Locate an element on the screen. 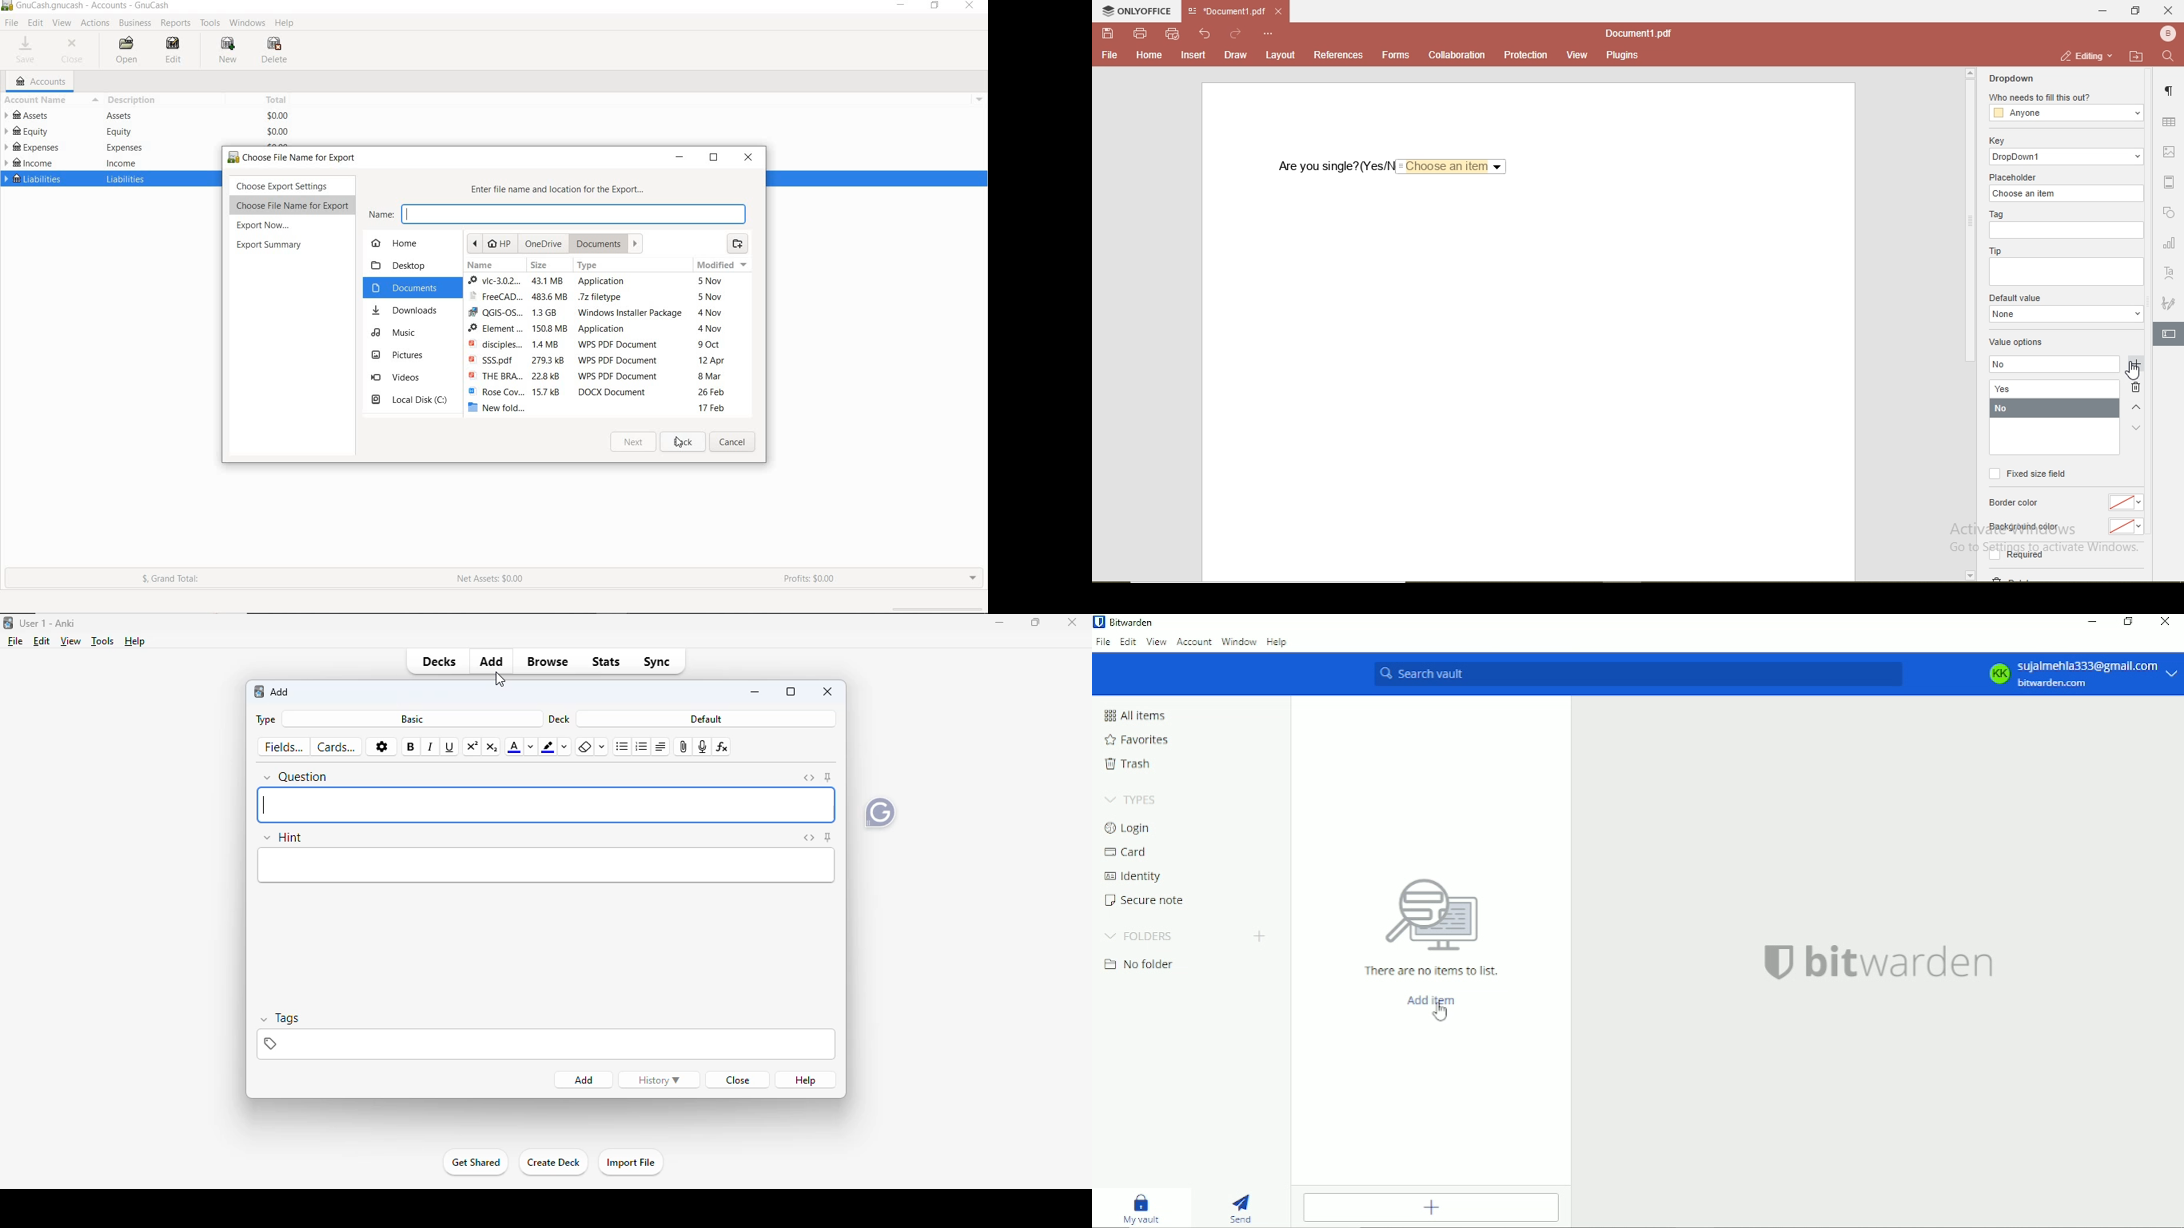 This screenshot has width=2184, height=1232. subscript is located at coordinates (492, 748).